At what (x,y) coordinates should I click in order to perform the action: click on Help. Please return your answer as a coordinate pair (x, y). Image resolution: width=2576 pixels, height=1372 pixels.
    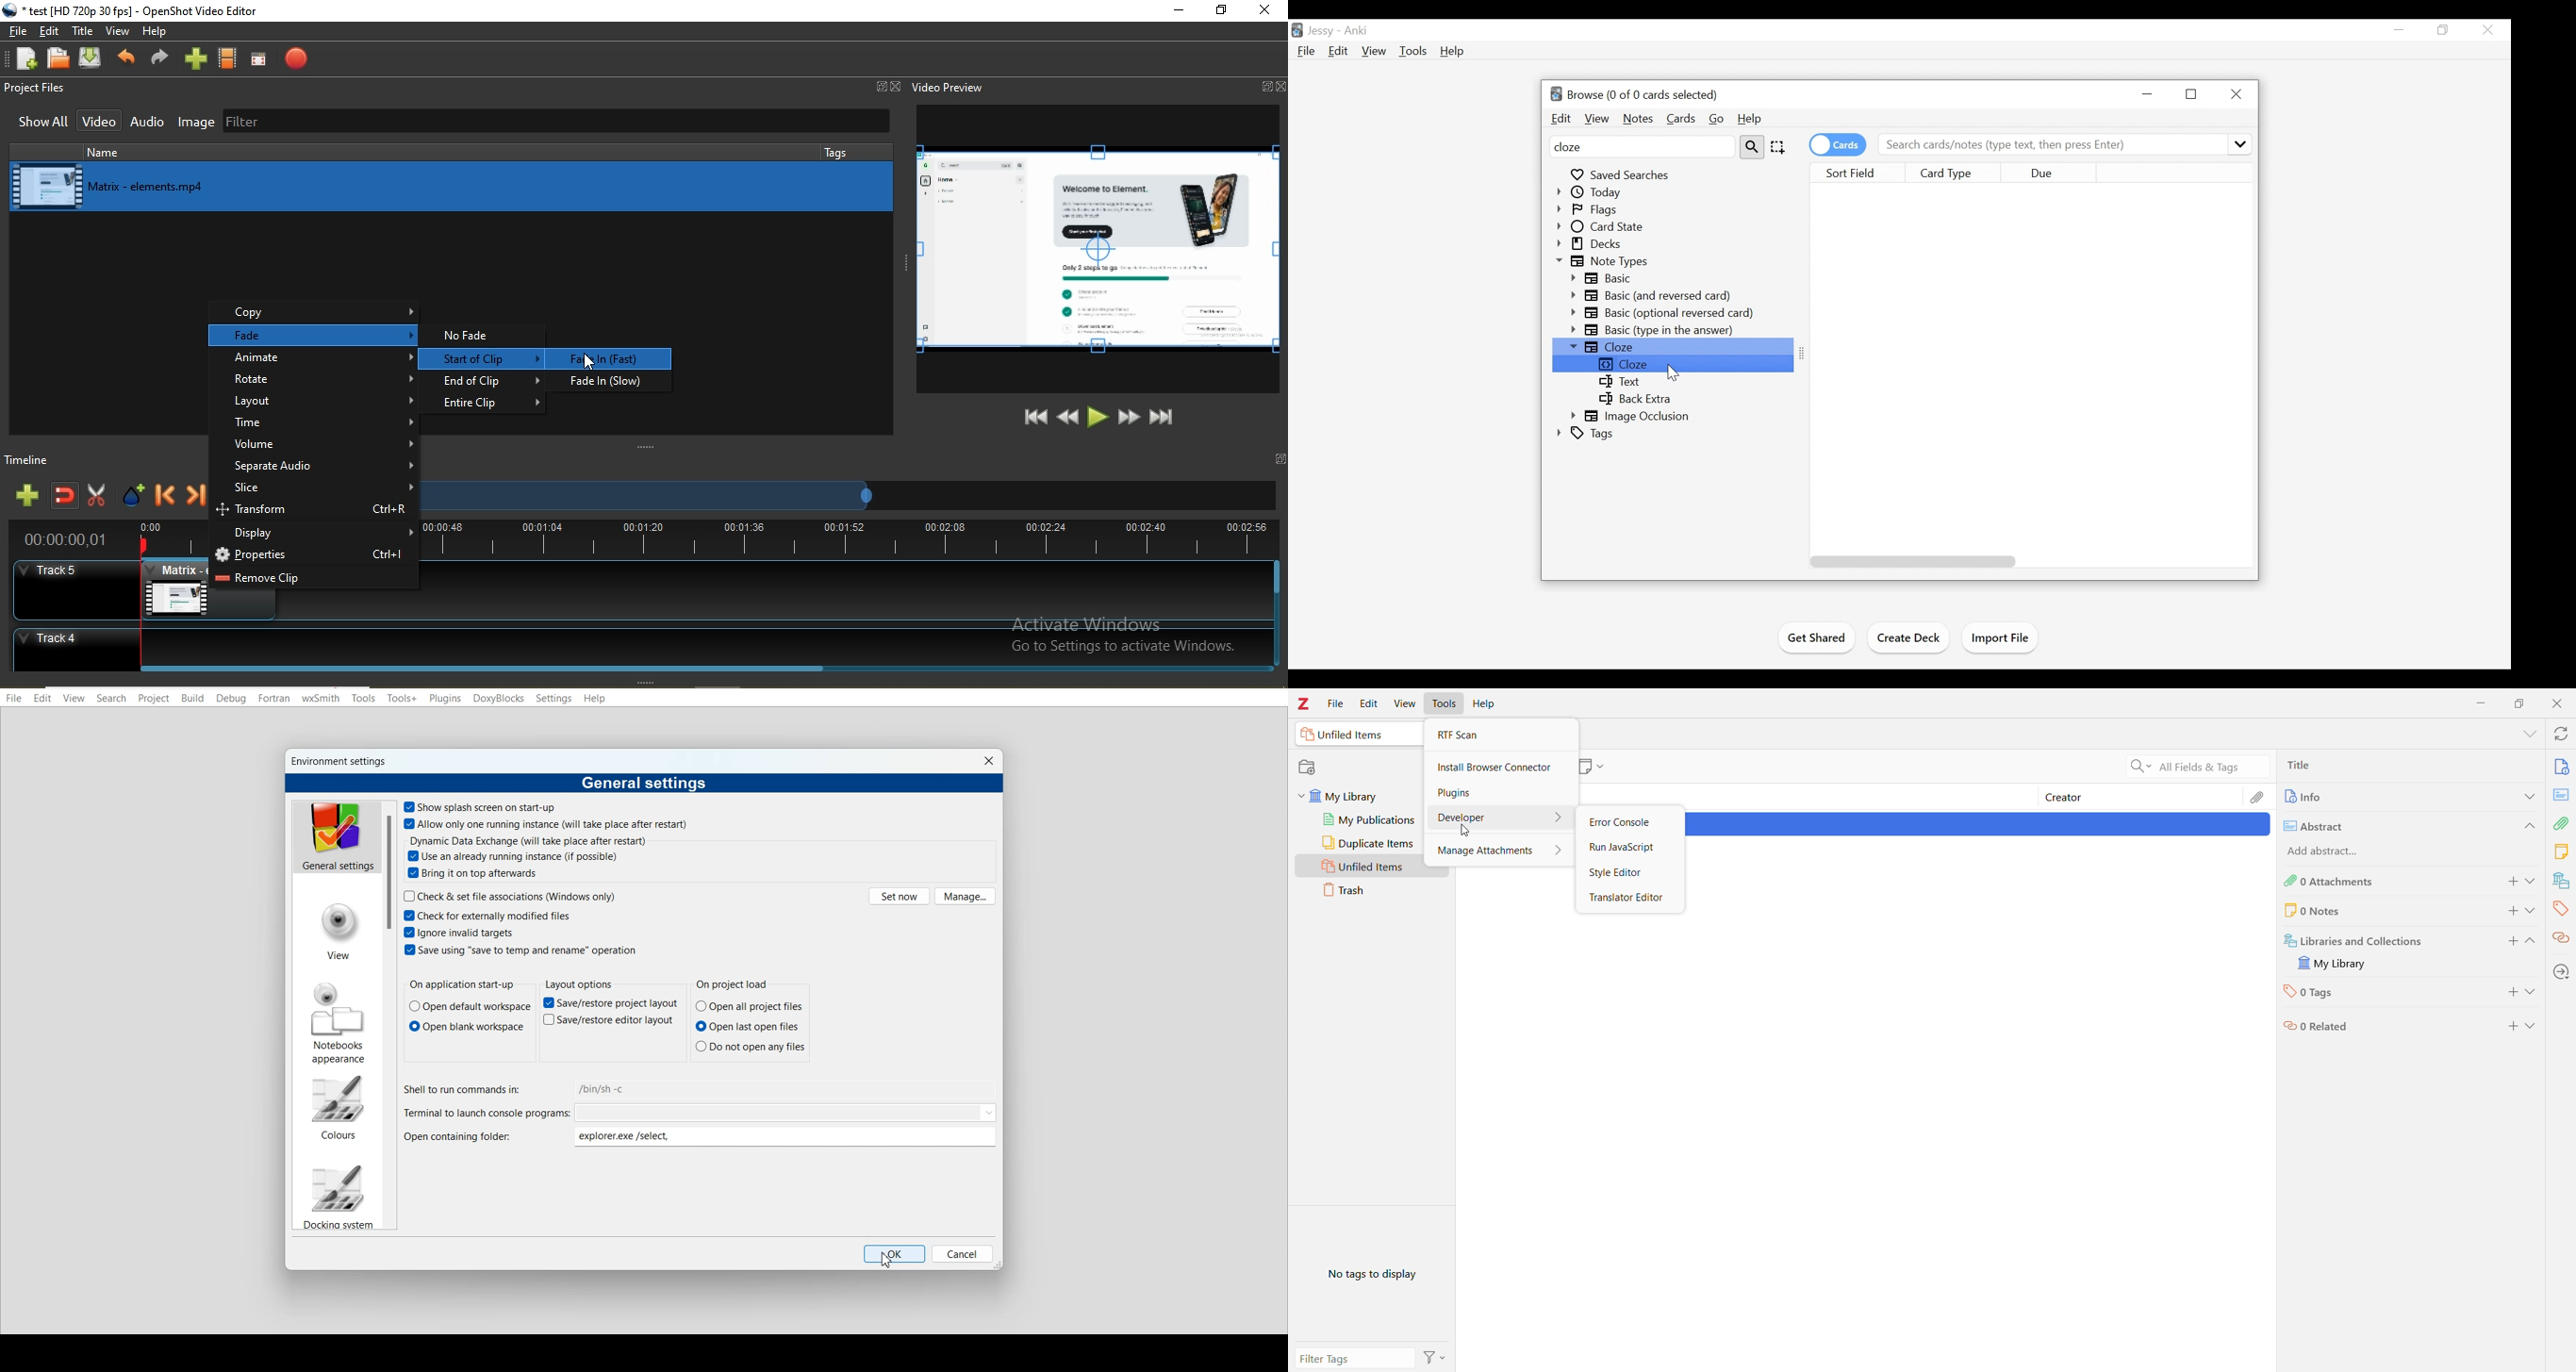
    Looking at the image, I should click on (157, 33).